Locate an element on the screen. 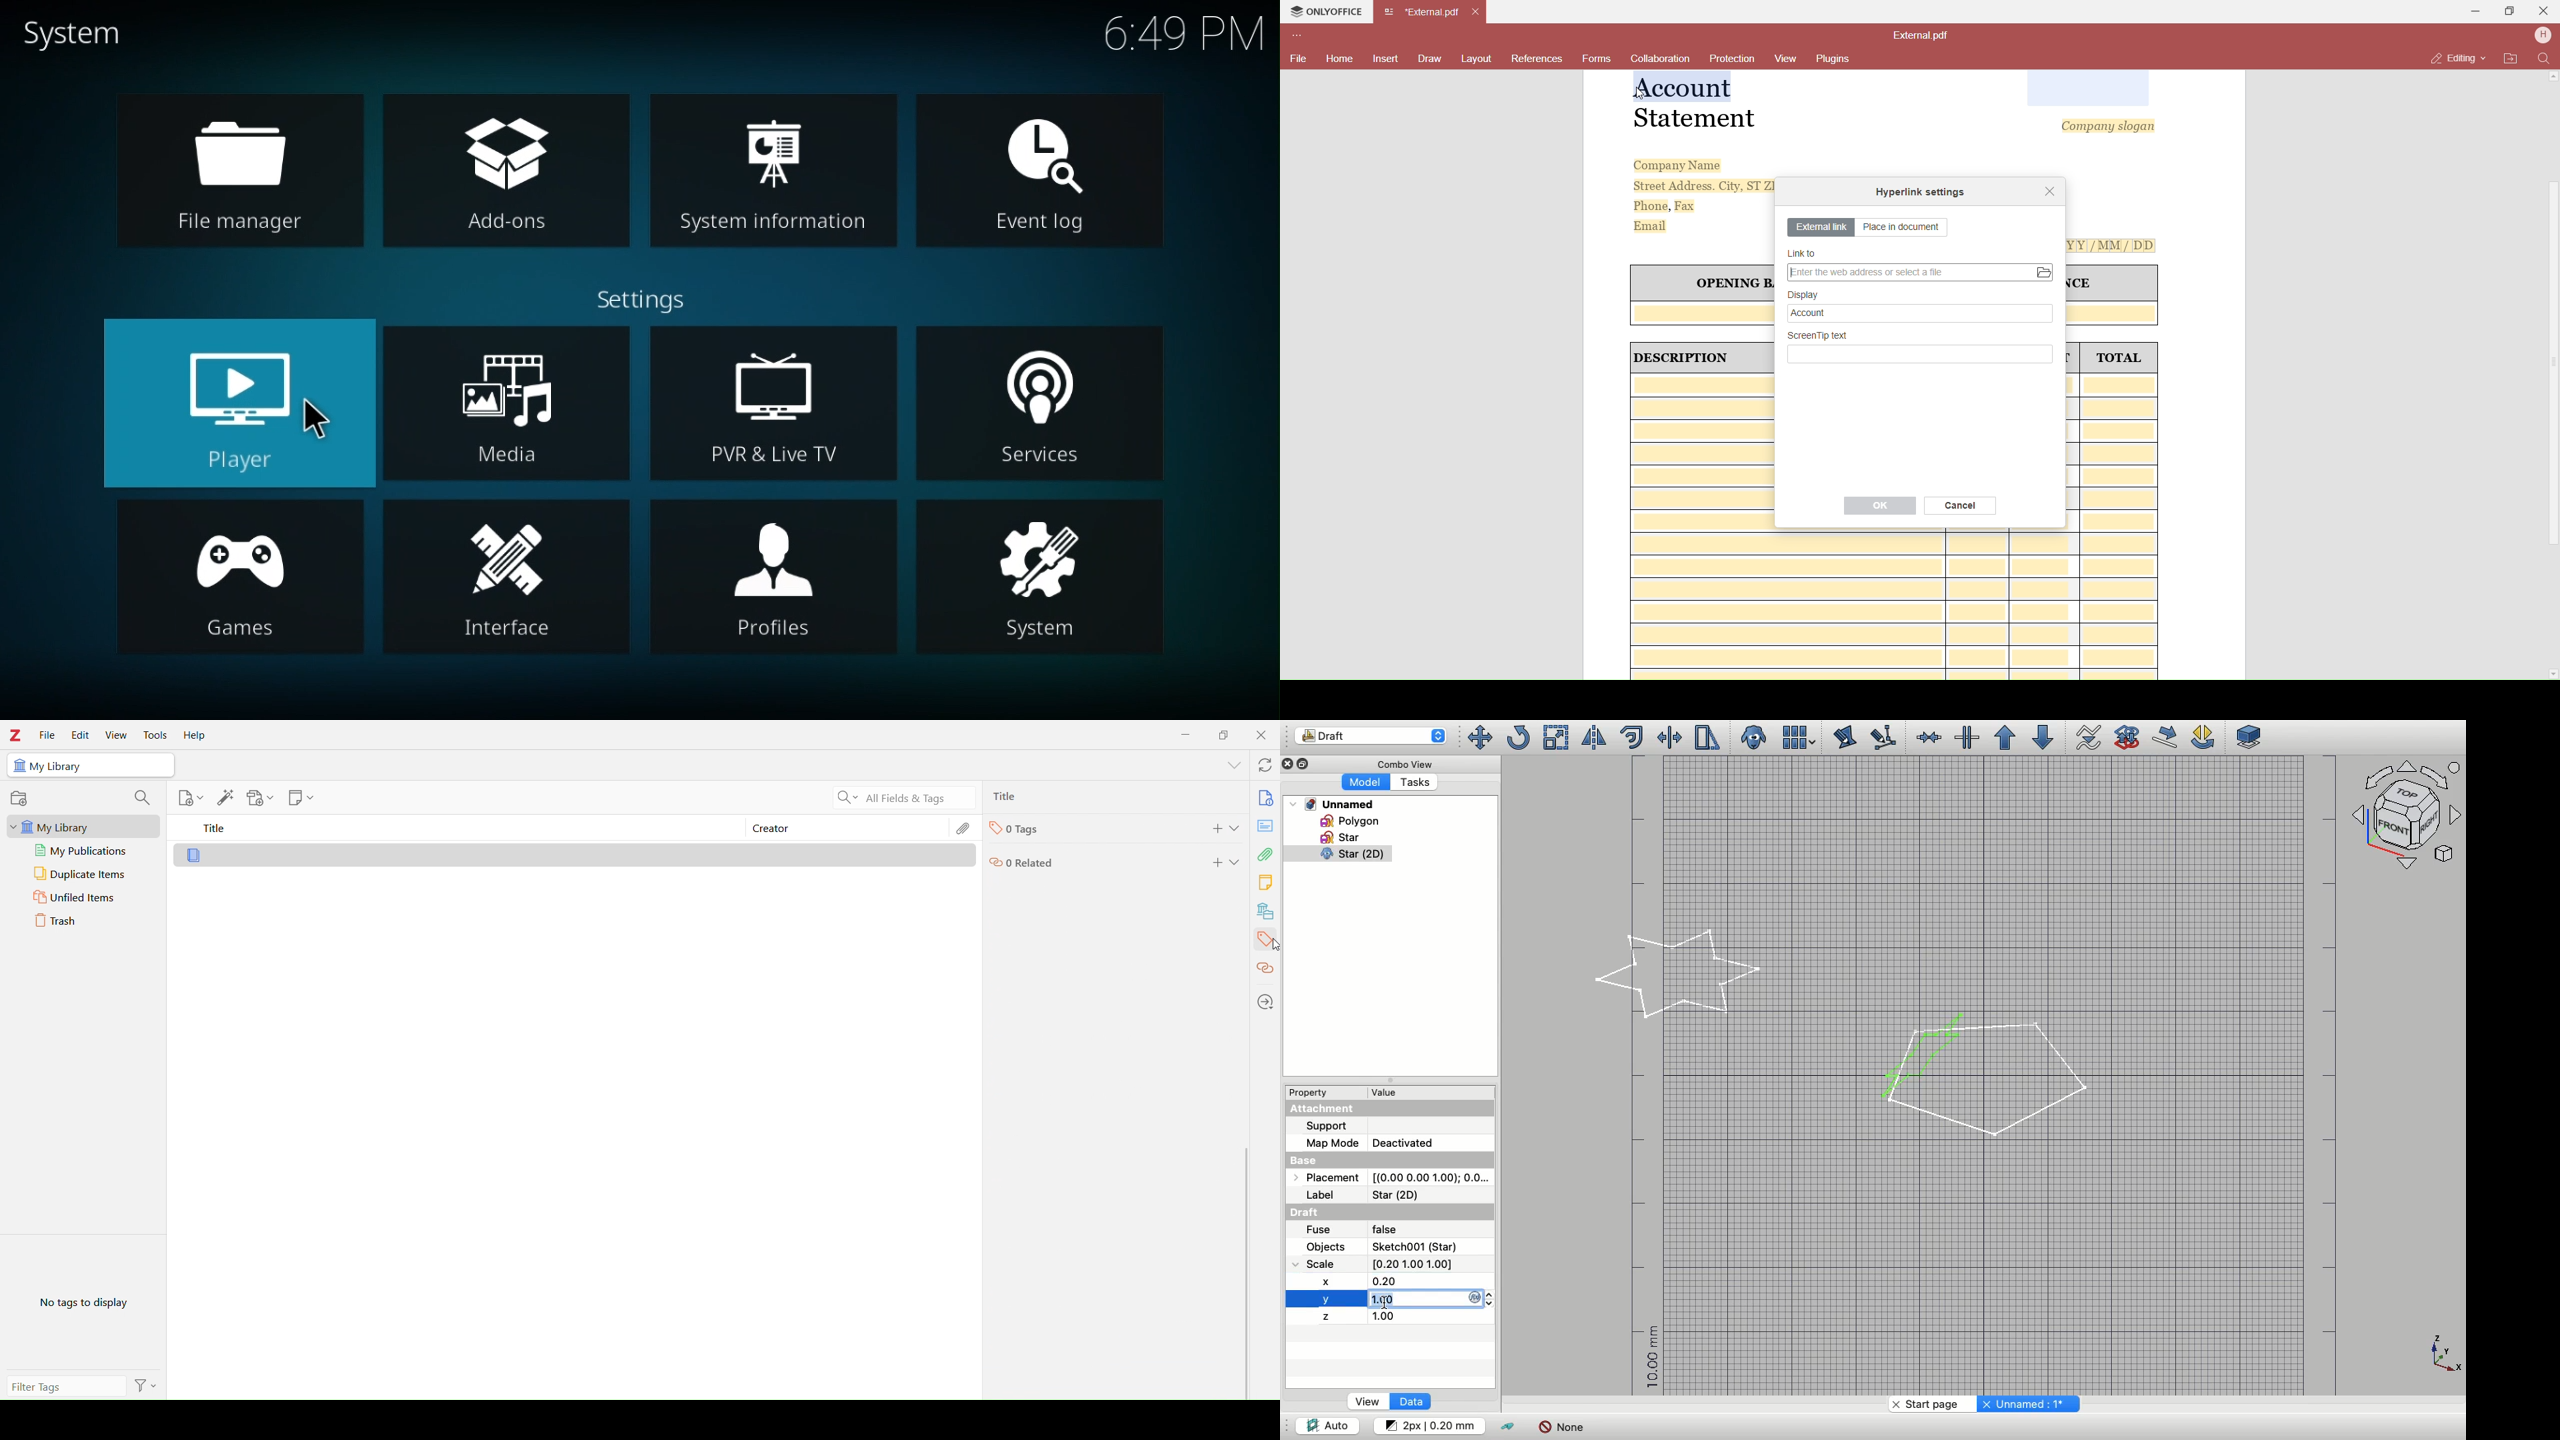  Time is located at coordinates (1175, 32).